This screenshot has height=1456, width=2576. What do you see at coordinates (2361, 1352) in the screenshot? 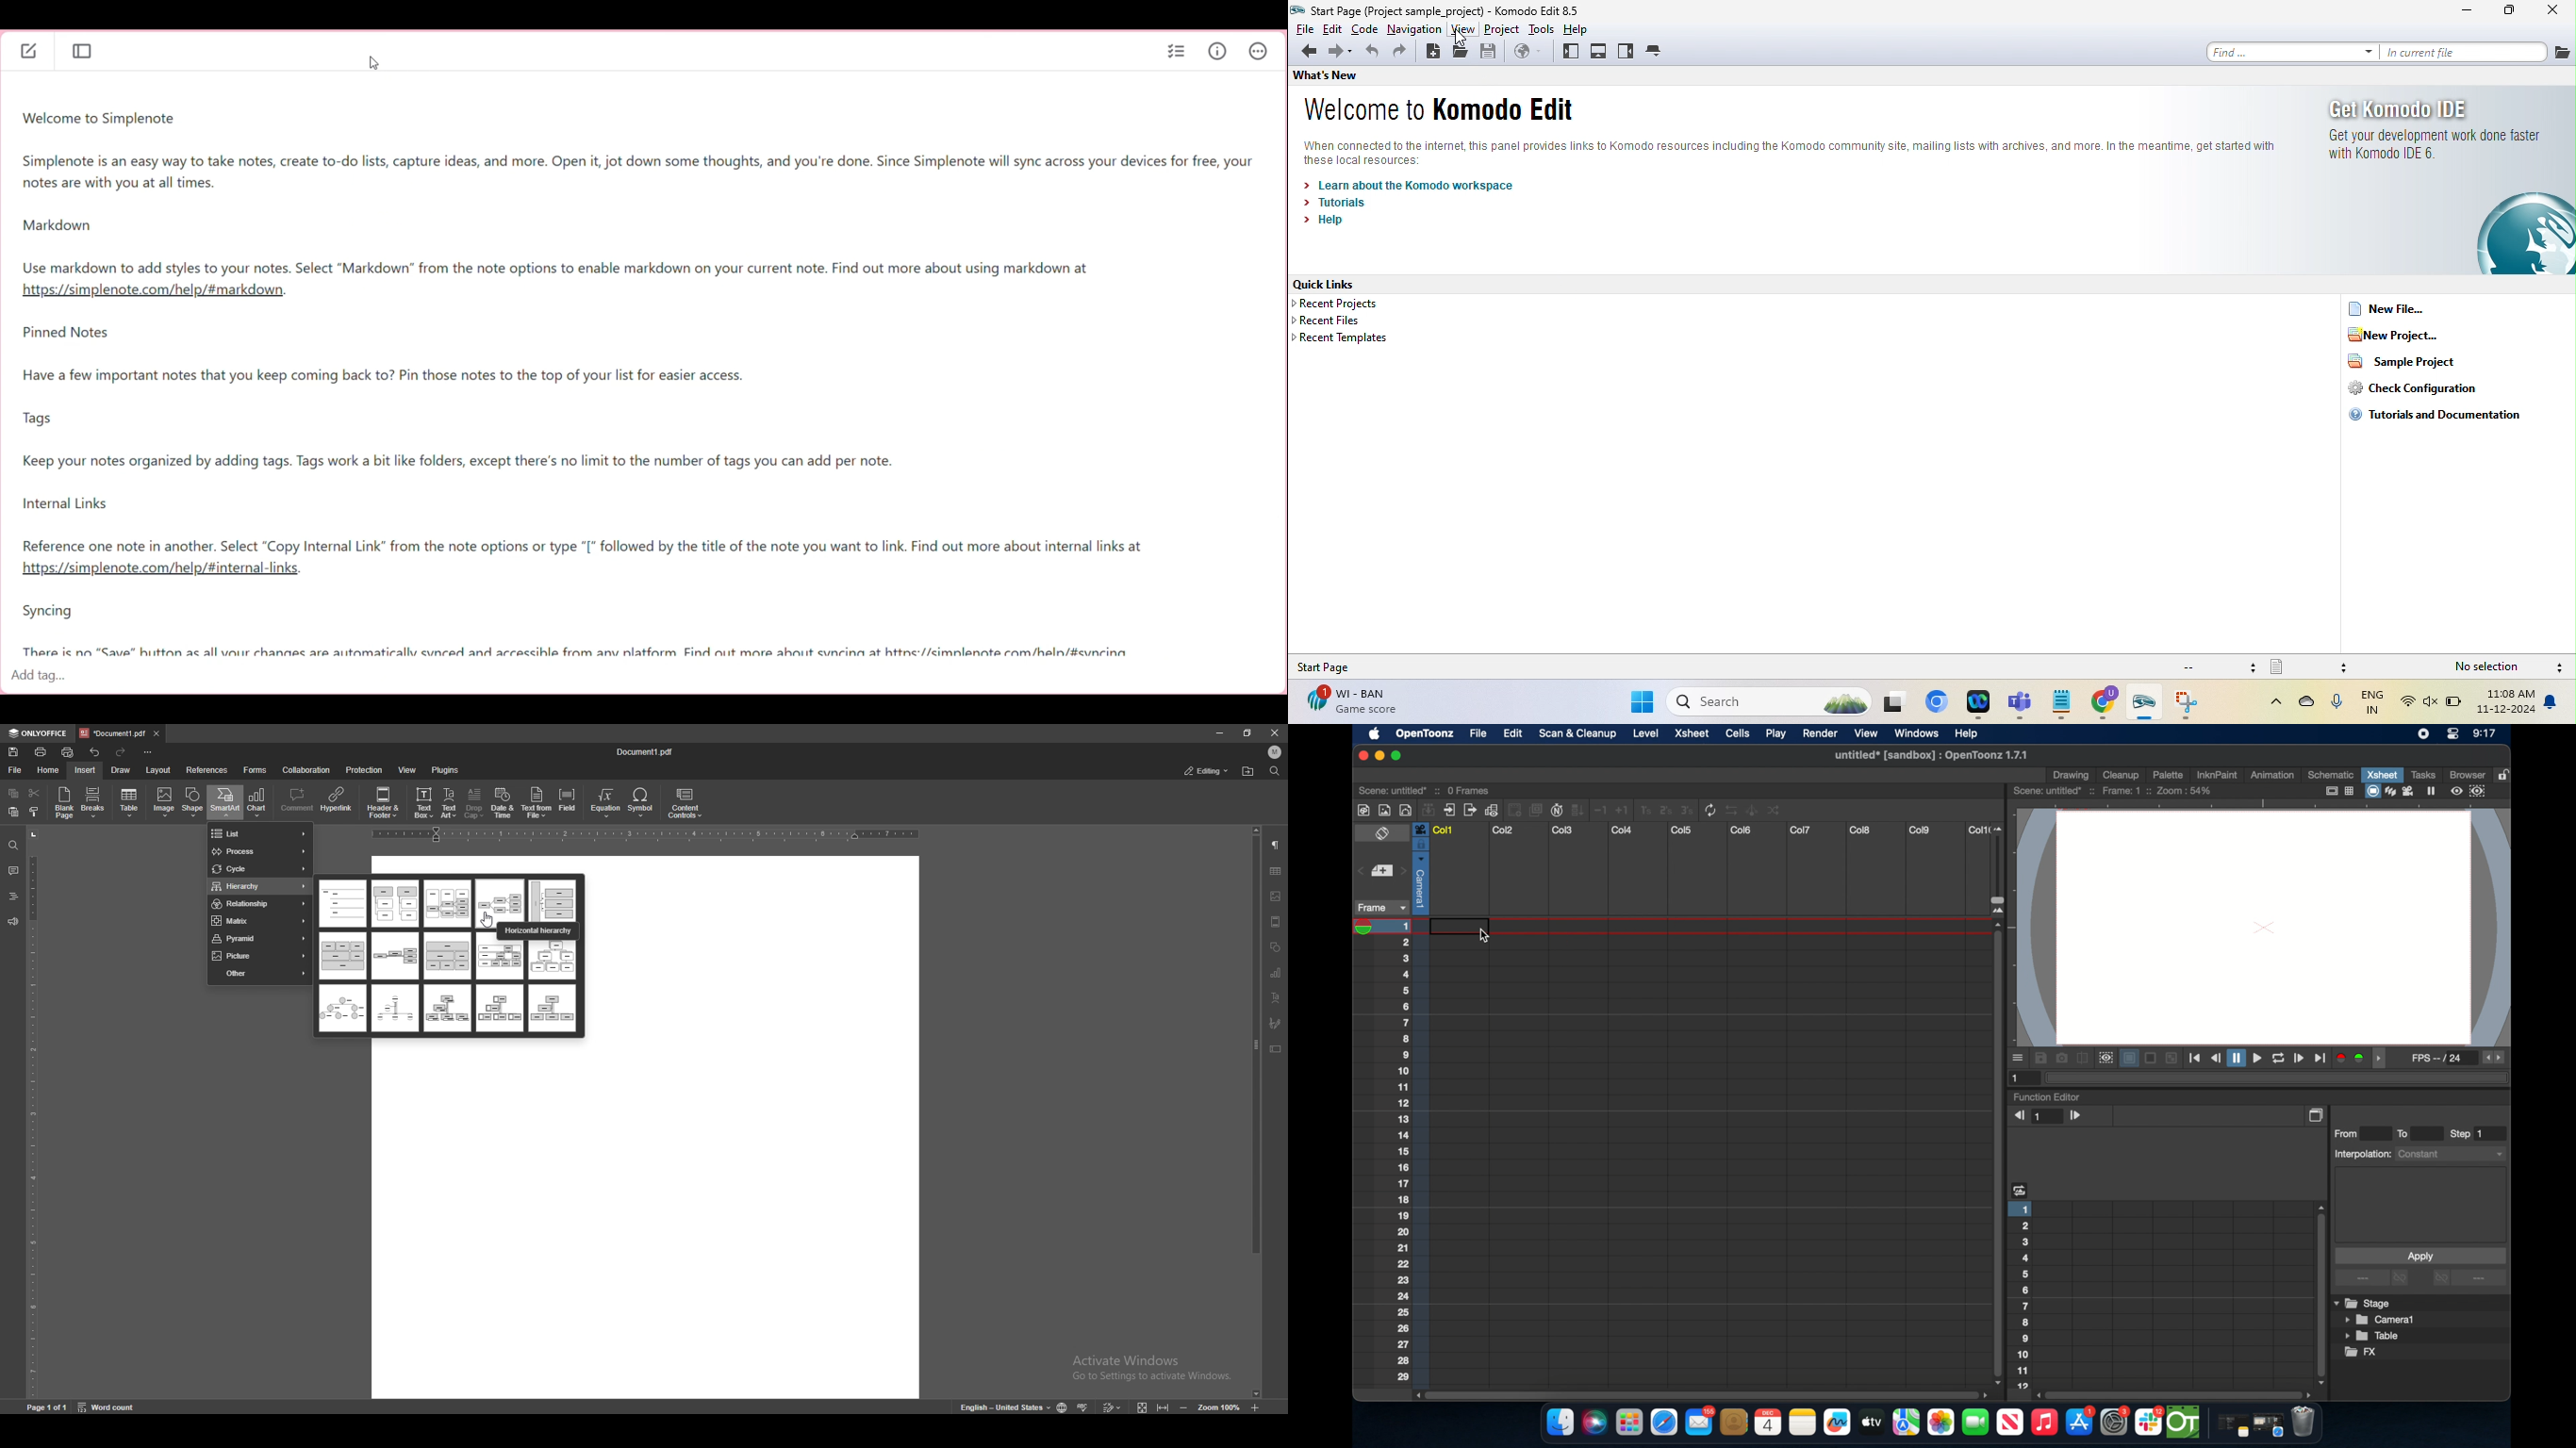
I see `fx` at bounding box center [2361, 1352].